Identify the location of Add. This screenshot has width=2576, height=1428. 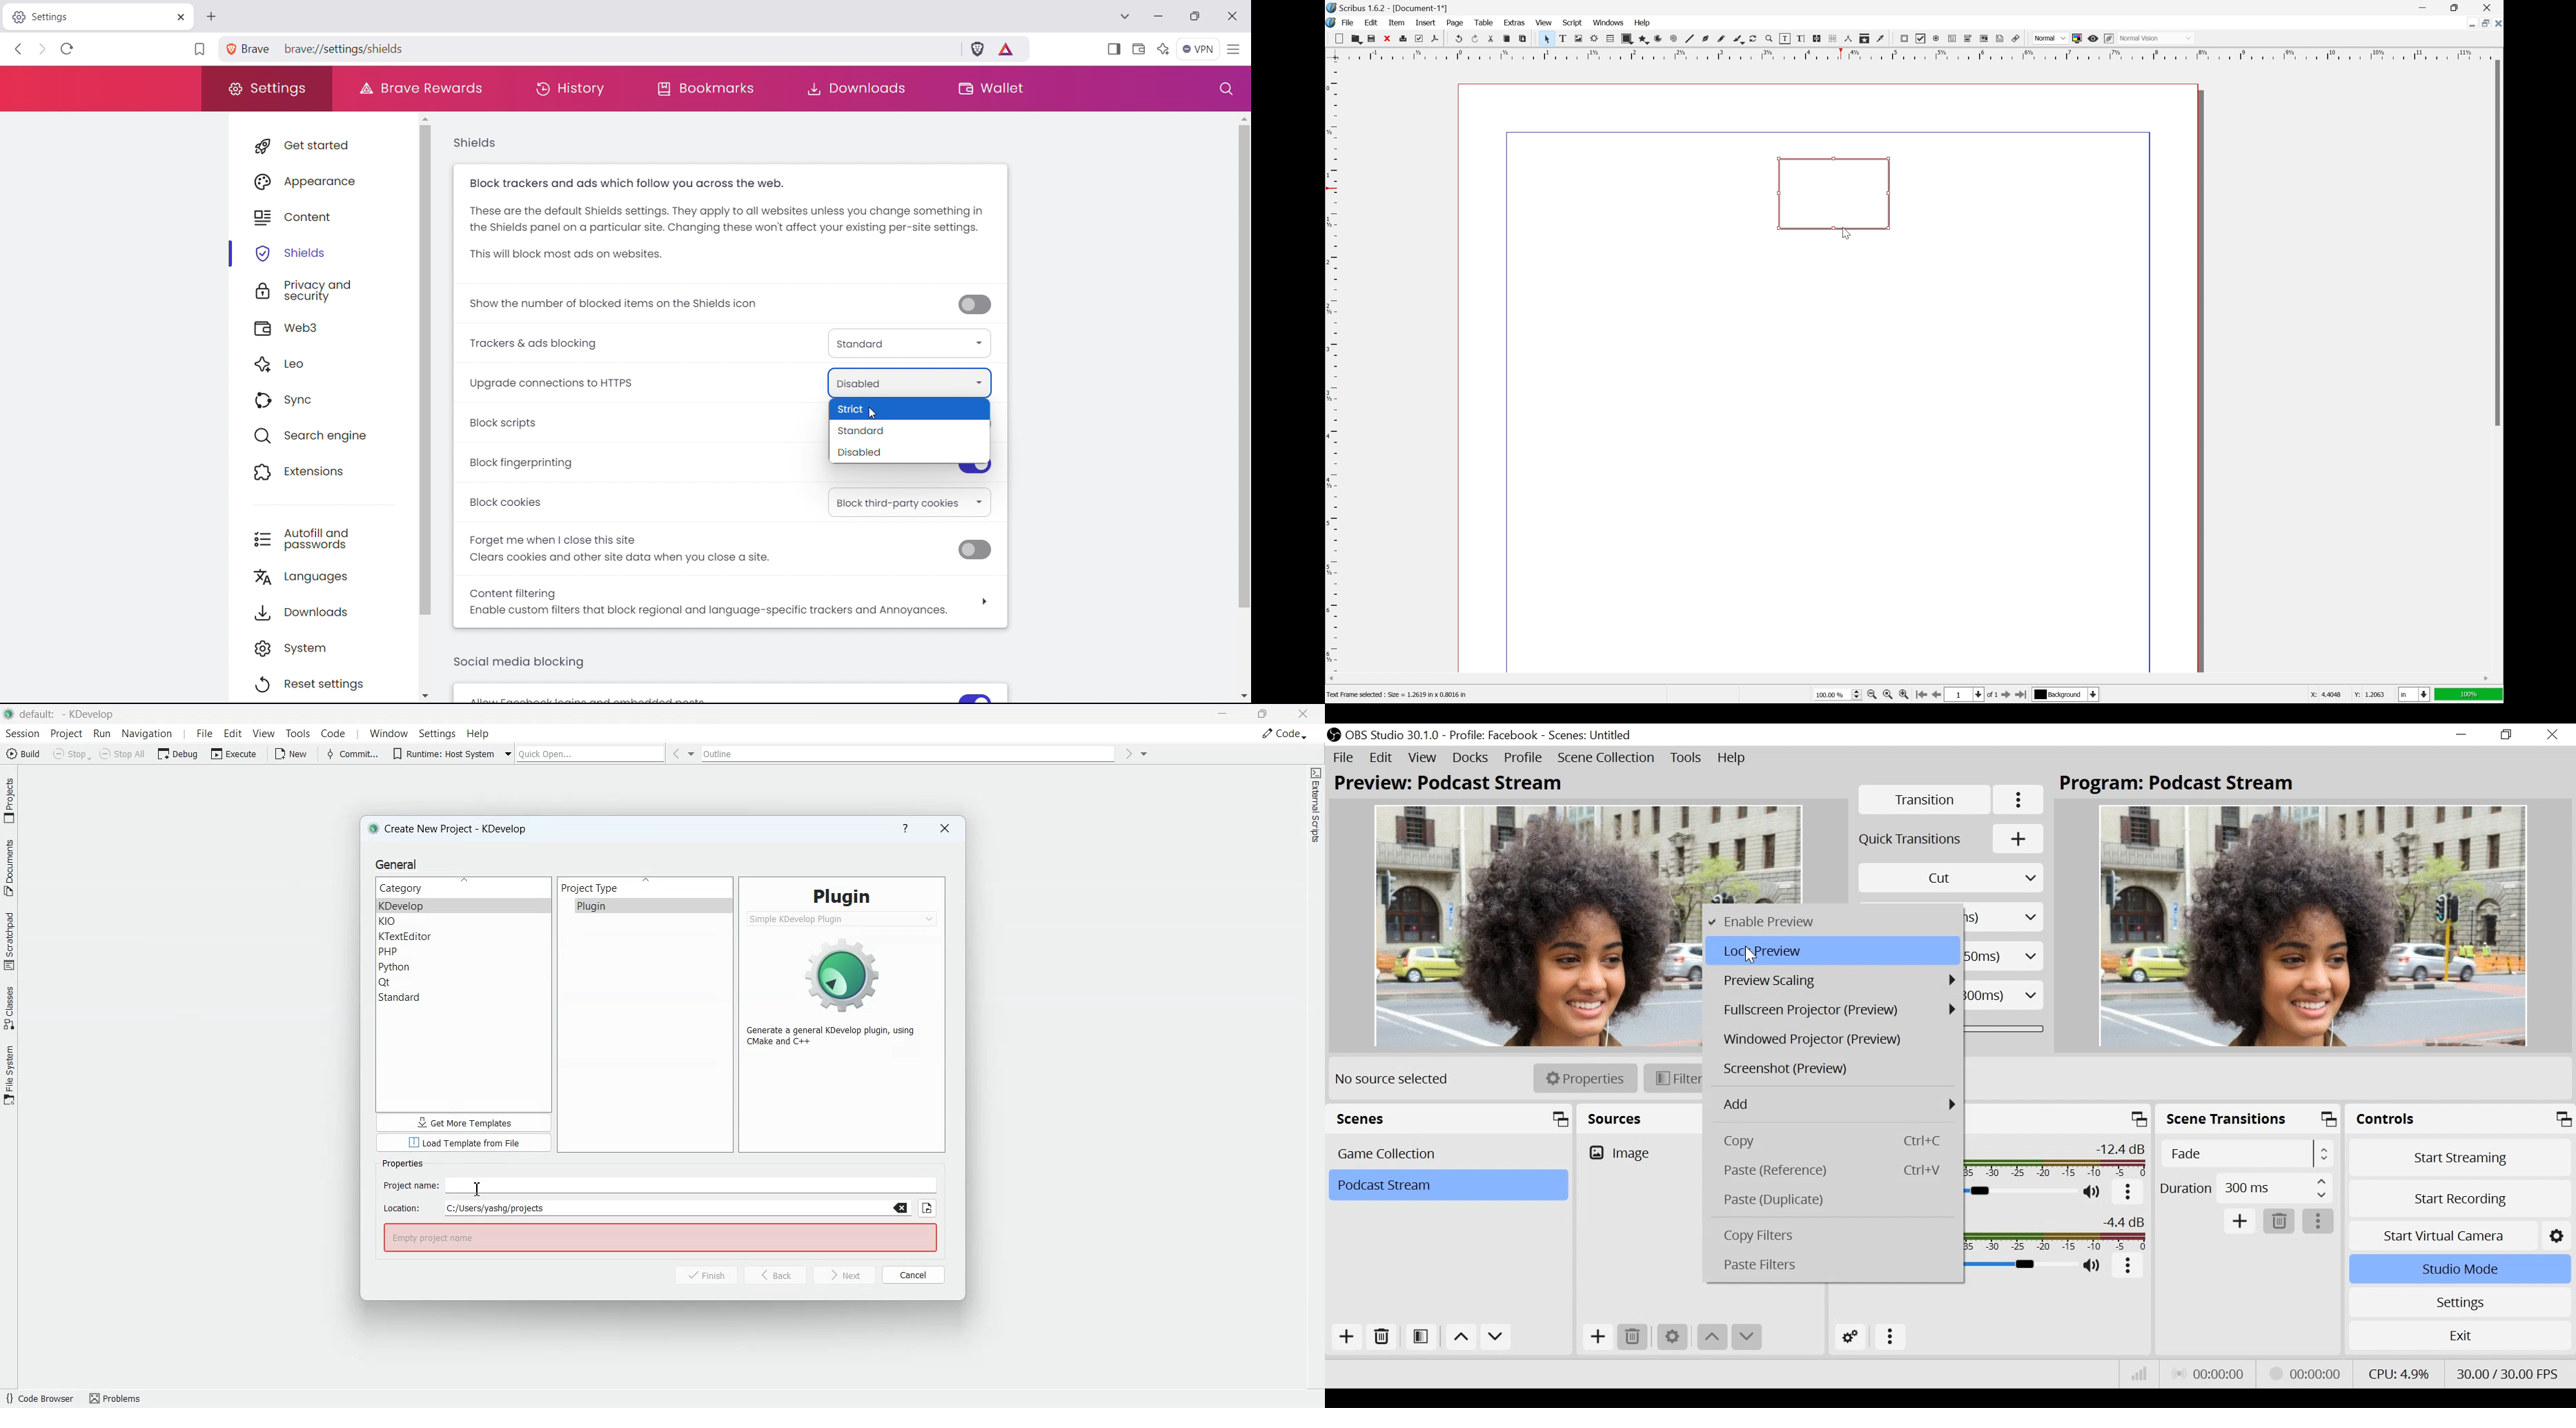
(1838, 1104).